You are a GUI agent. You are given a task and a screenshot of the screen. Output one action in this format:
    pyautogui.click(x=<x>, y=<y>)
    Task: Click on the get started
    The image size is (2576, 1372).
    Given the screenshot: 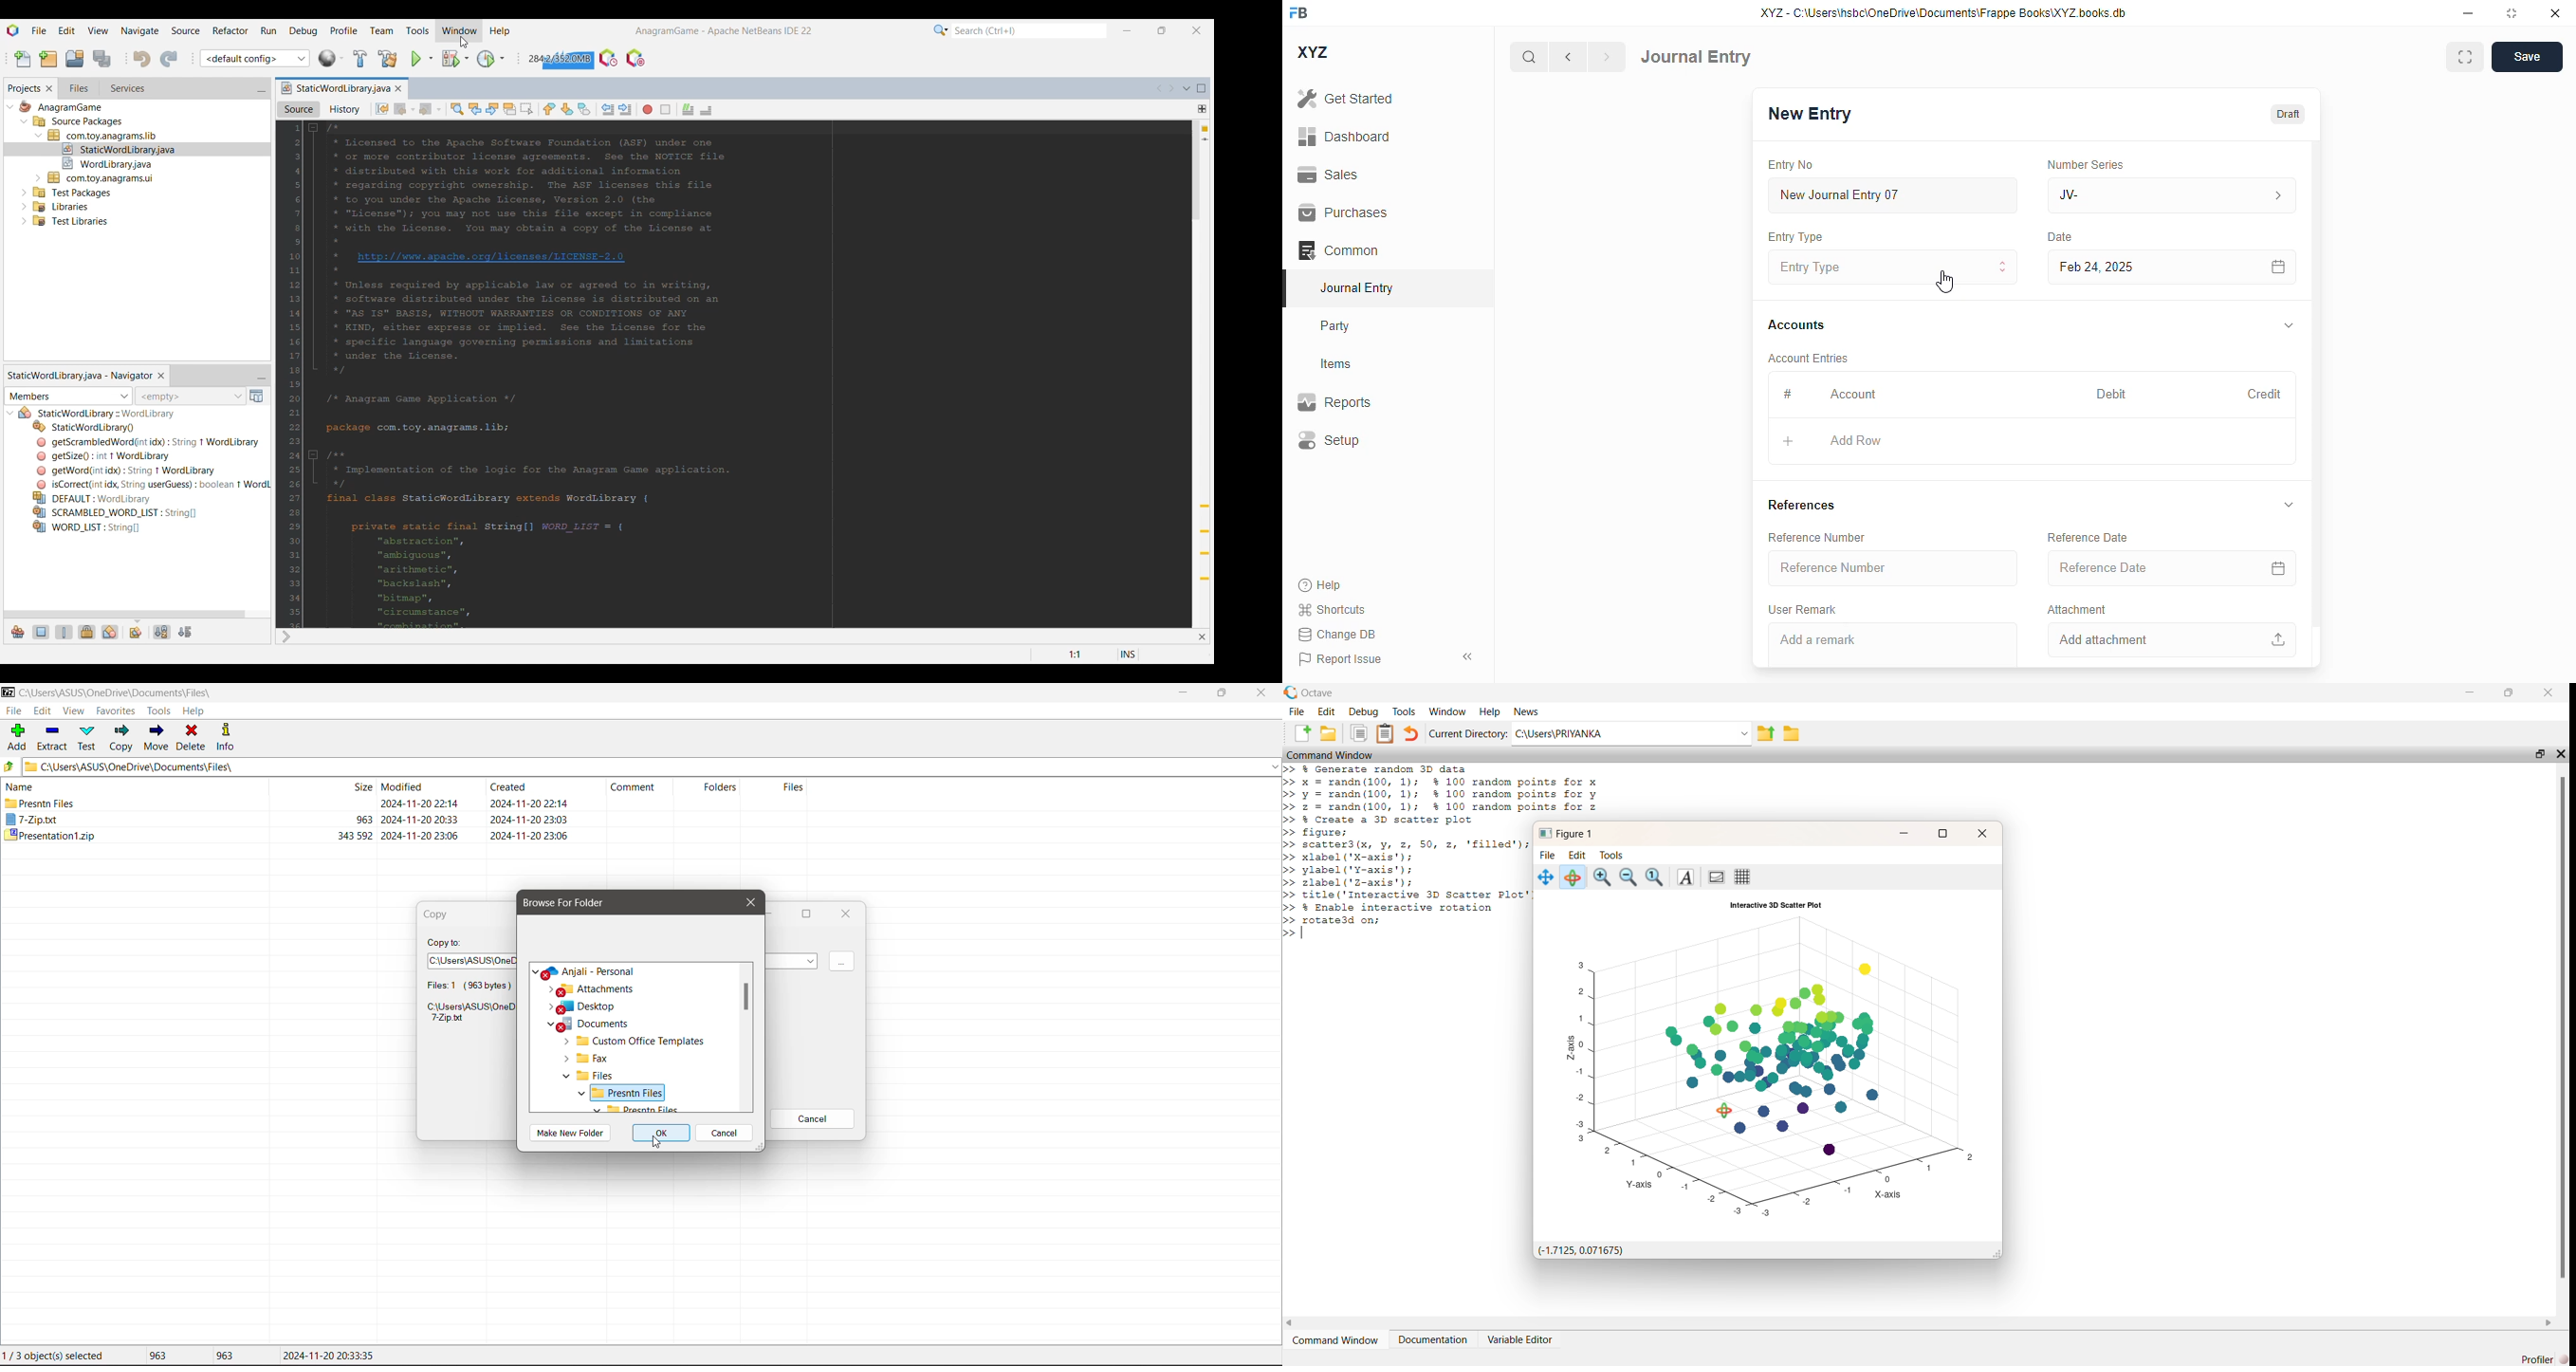 What is the action you would take?
    pyautogui.click(x=1346, y=99)
    